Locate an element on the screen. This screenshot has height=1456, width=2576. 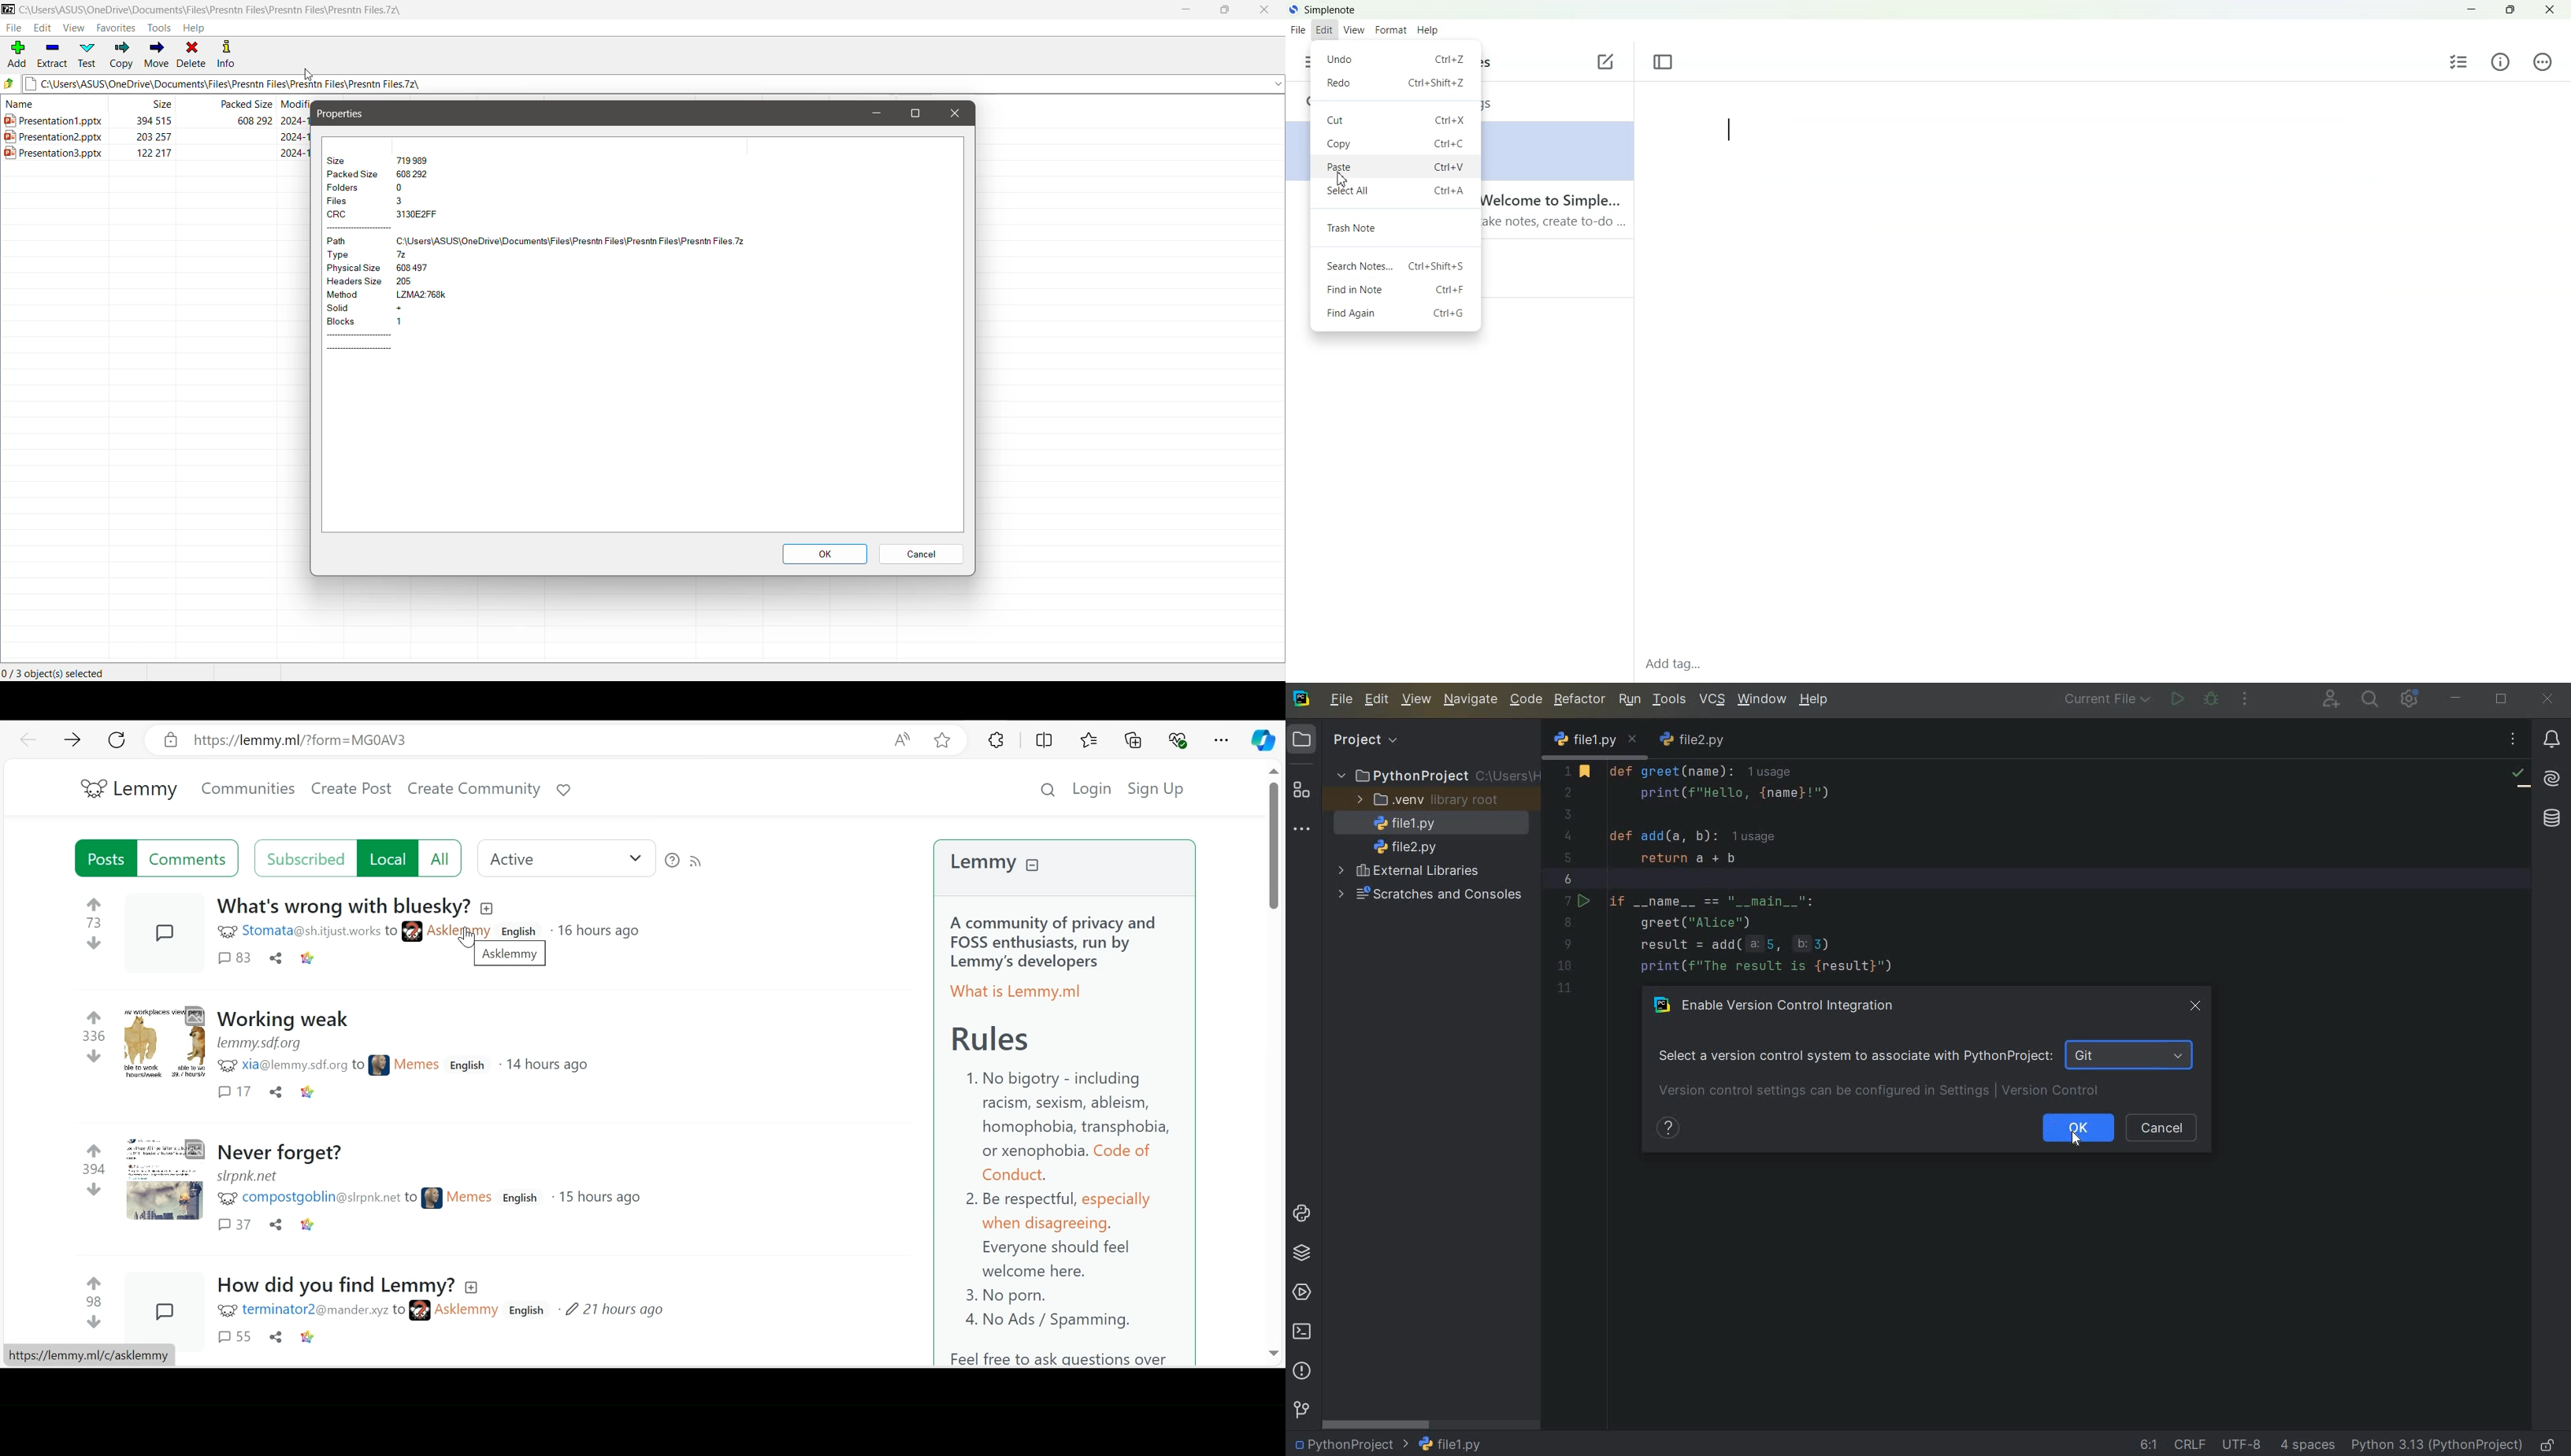
Modified is located at coordinates (297, 106).